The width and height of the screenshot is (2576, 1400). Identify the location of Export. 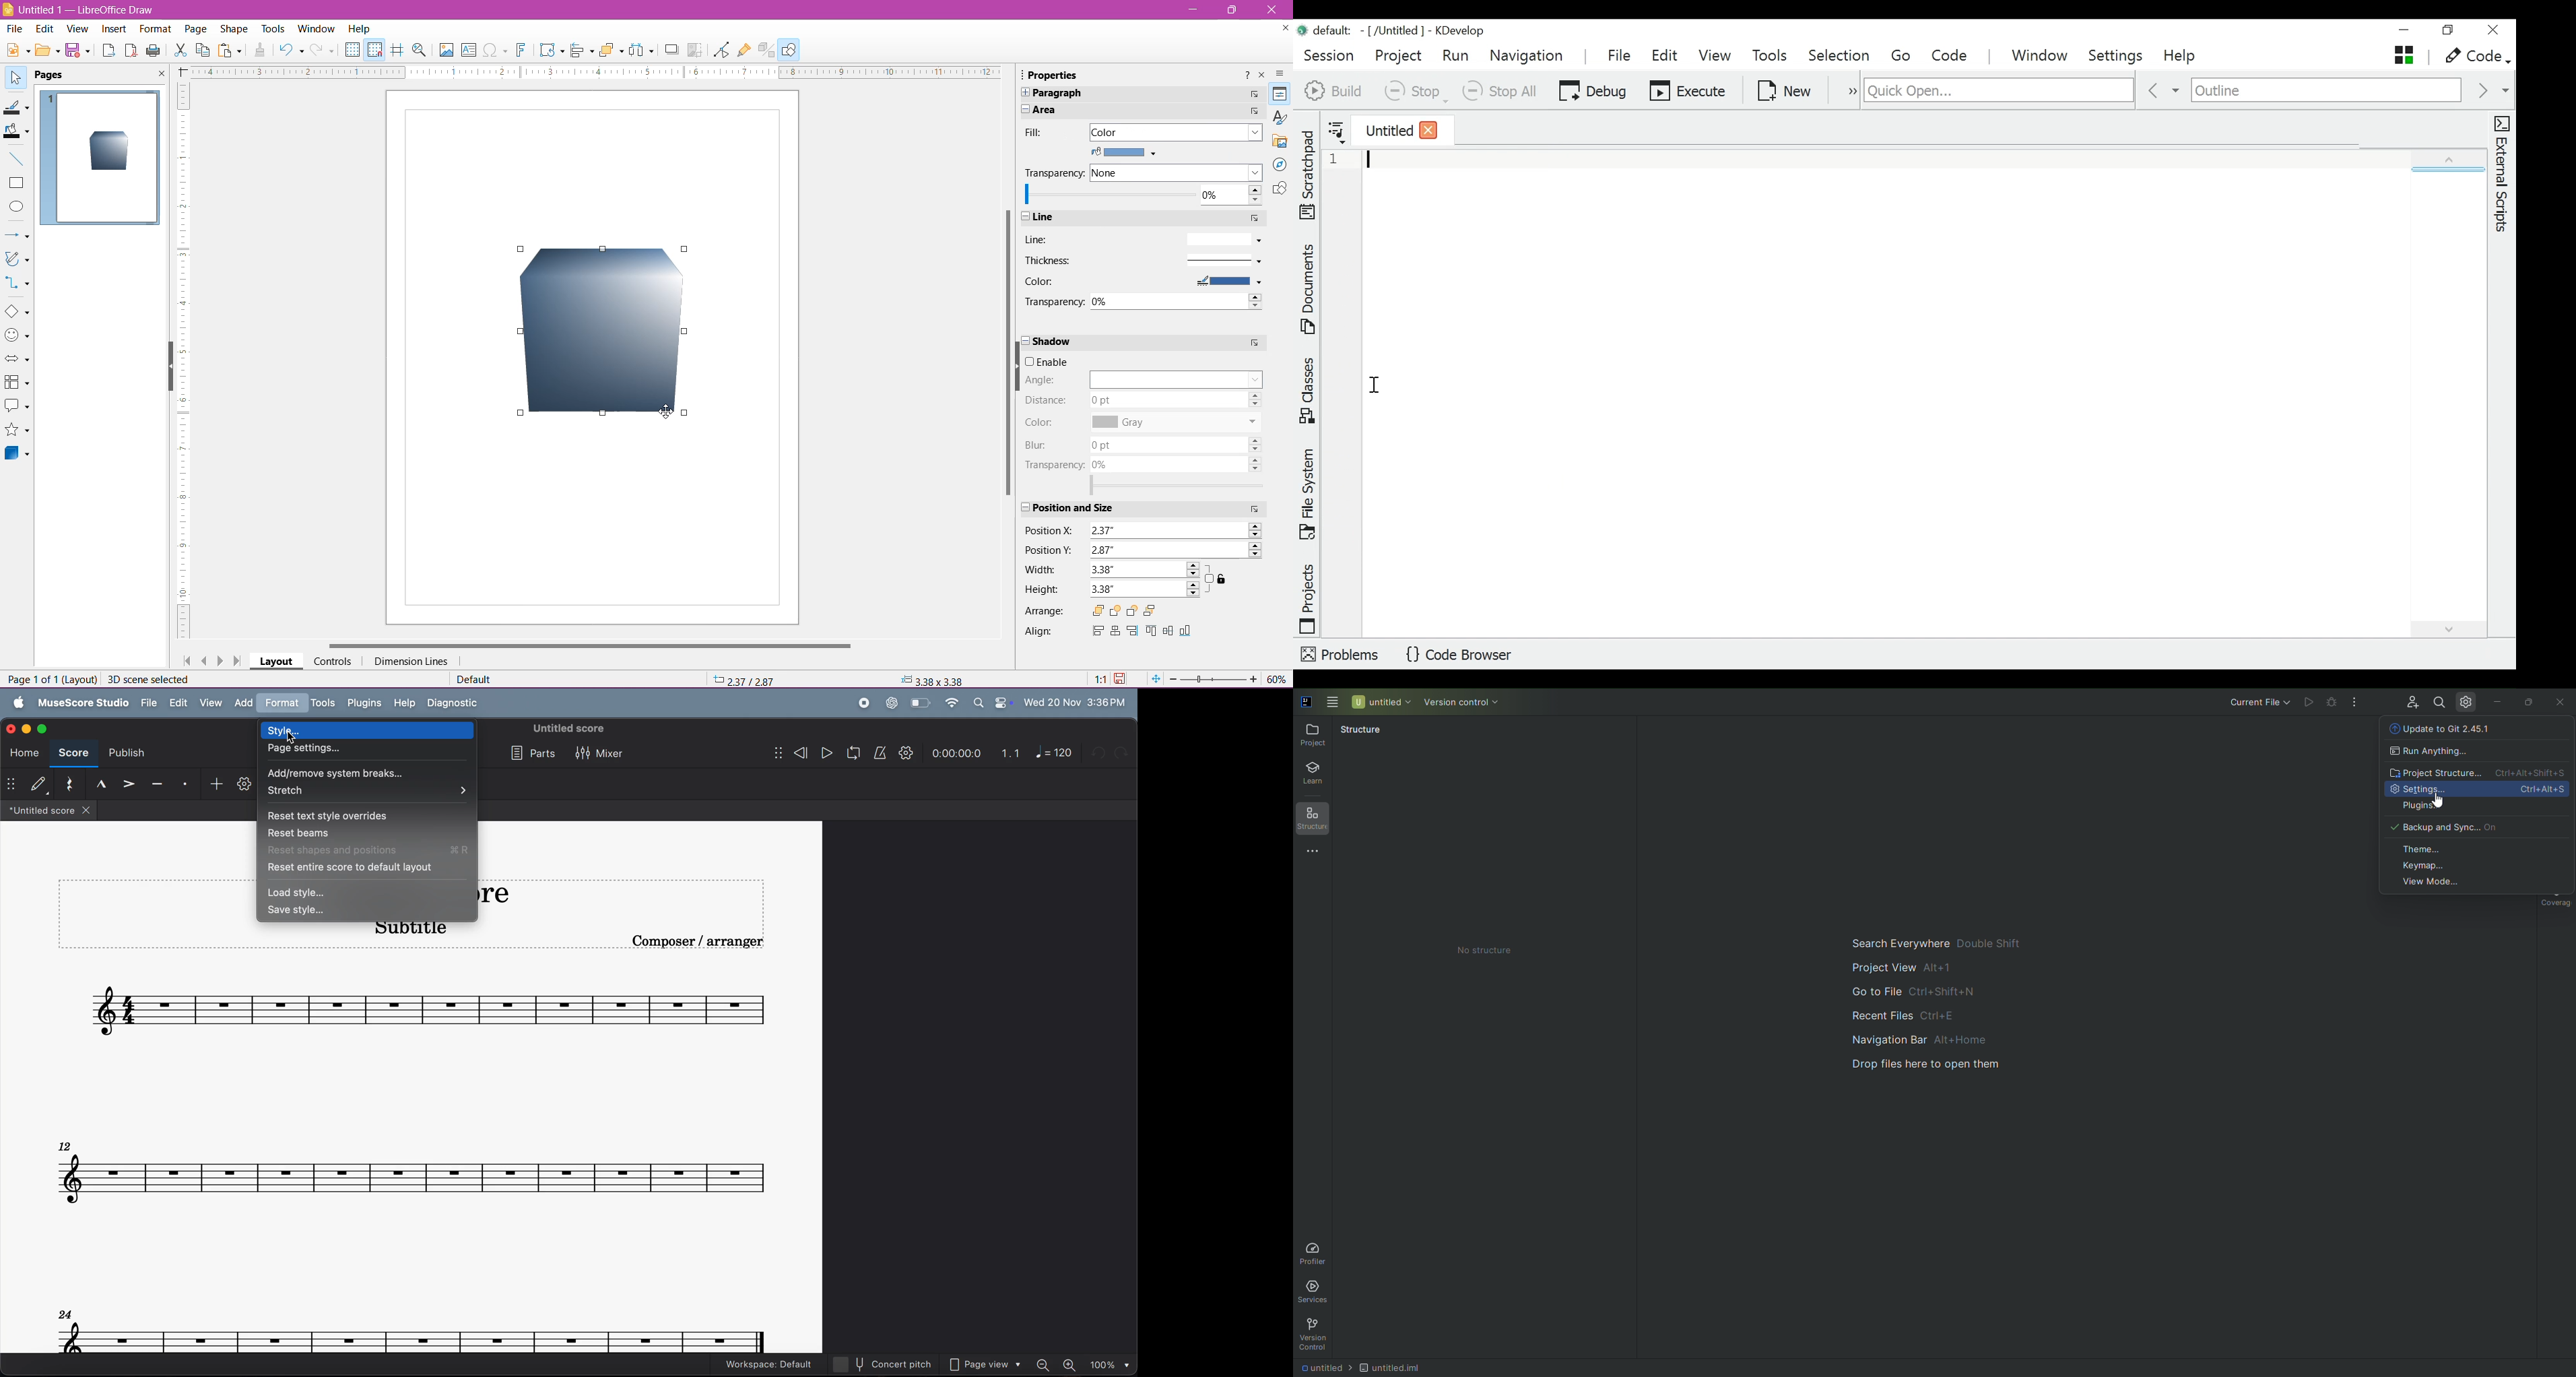
(108, 51).